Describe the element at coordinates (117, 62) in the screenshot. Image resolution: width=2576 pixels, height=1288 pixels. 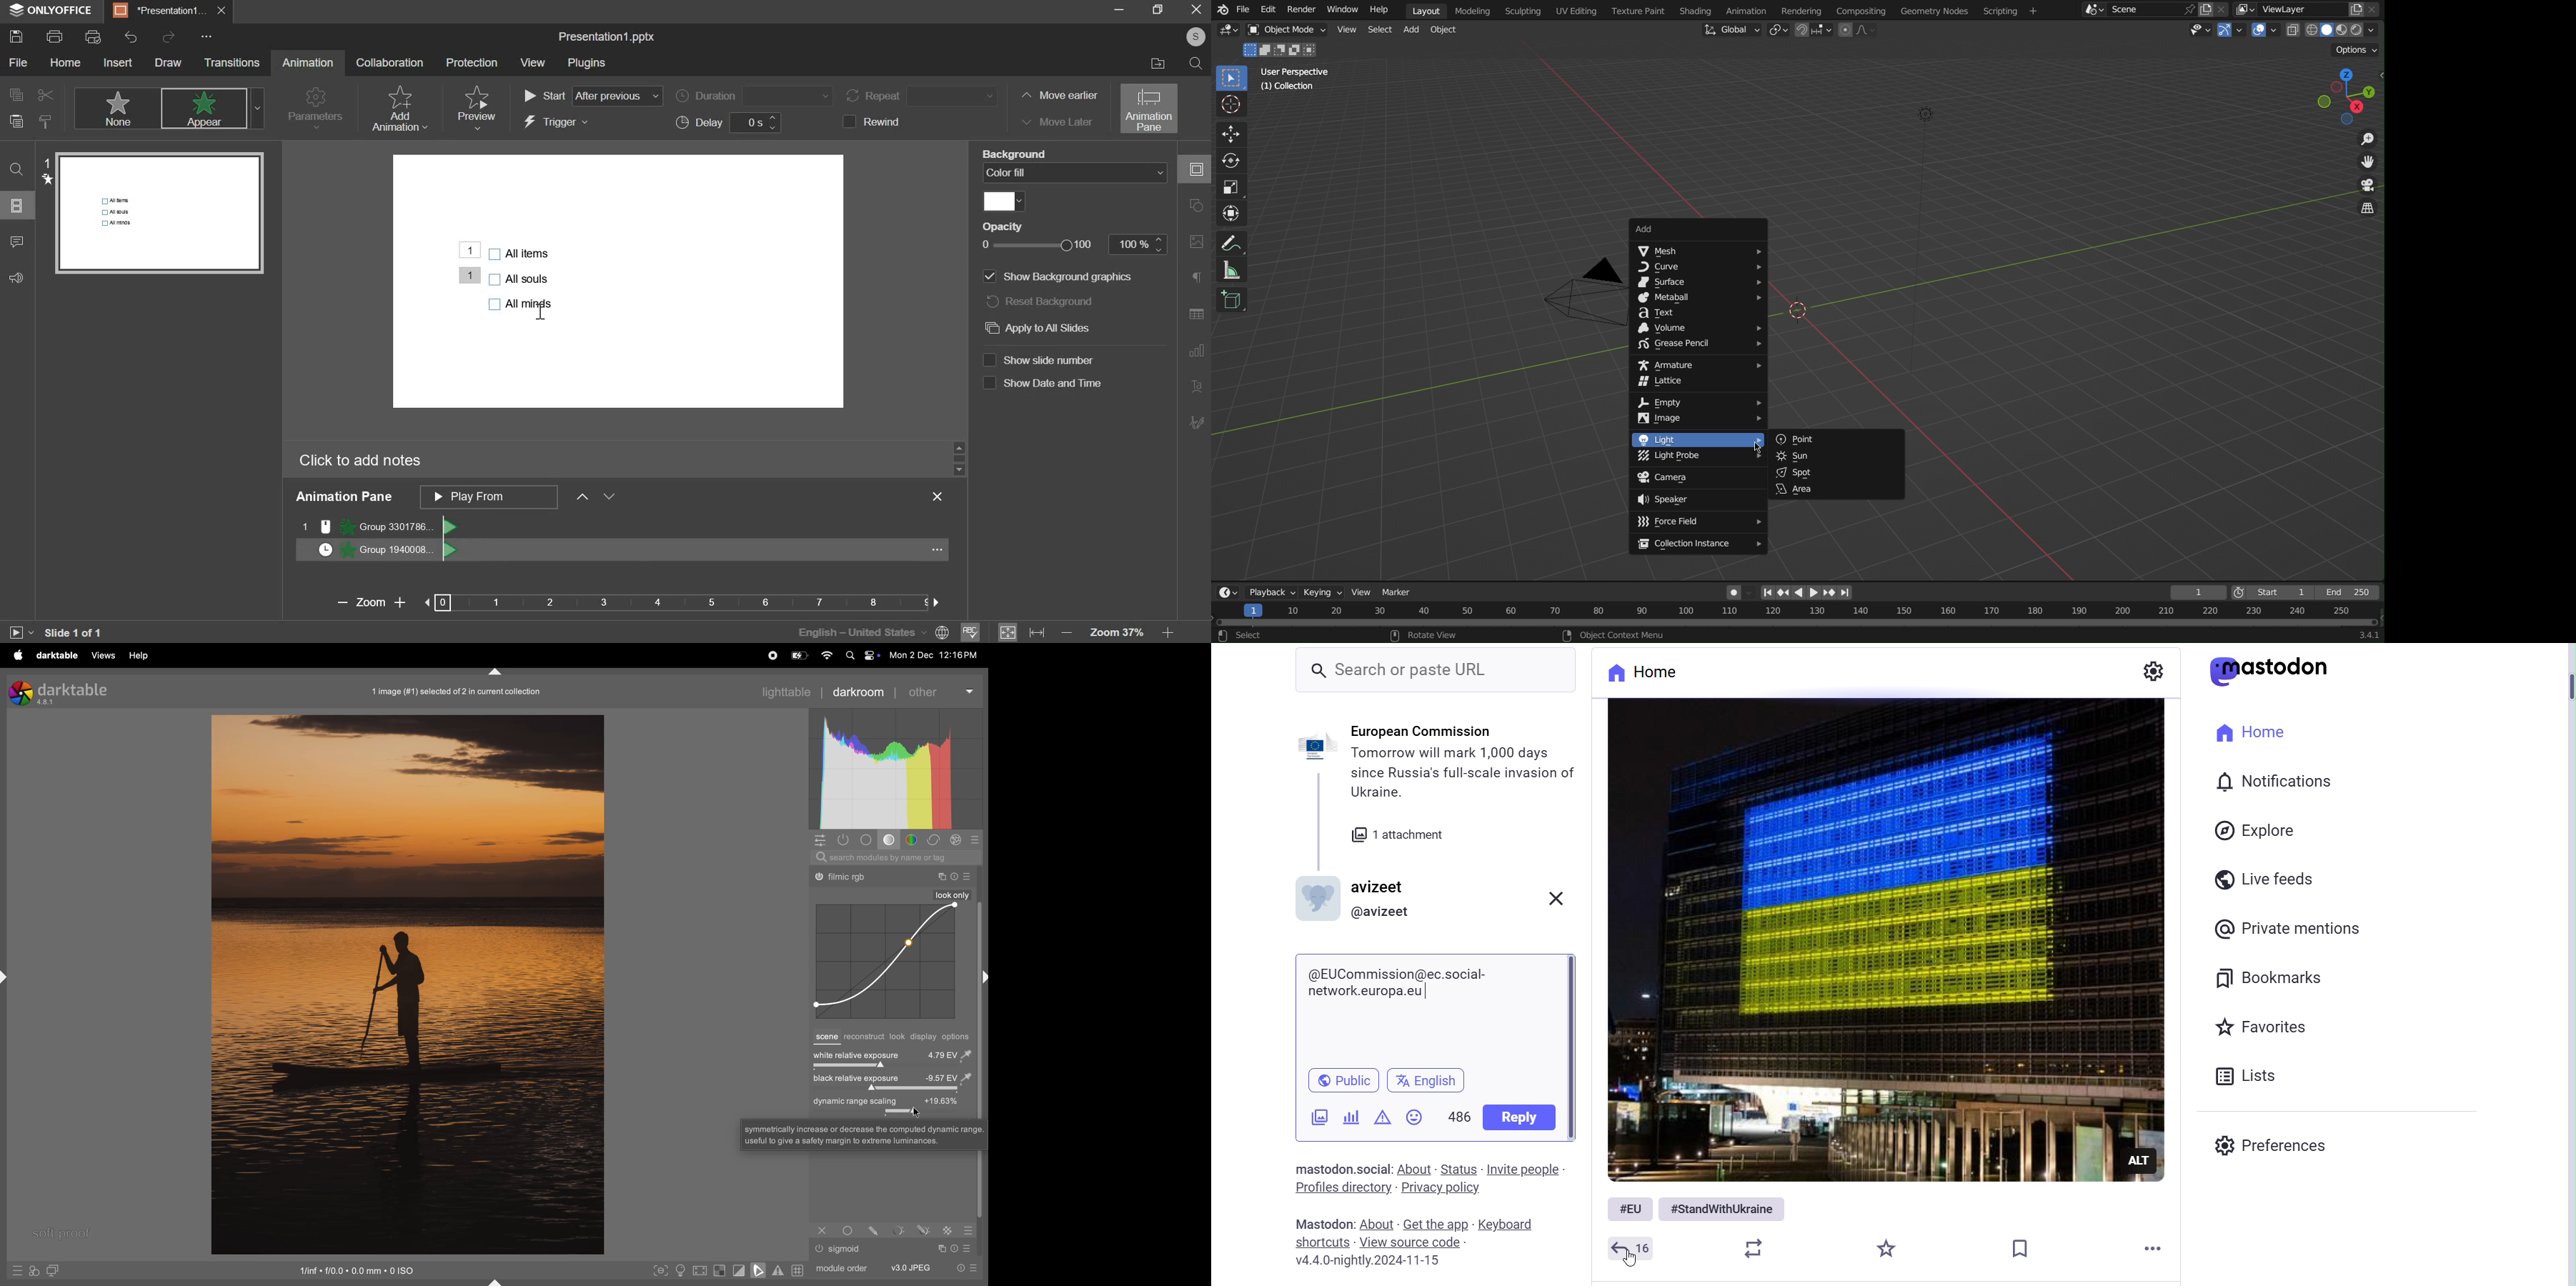
I see `insert` at that location.